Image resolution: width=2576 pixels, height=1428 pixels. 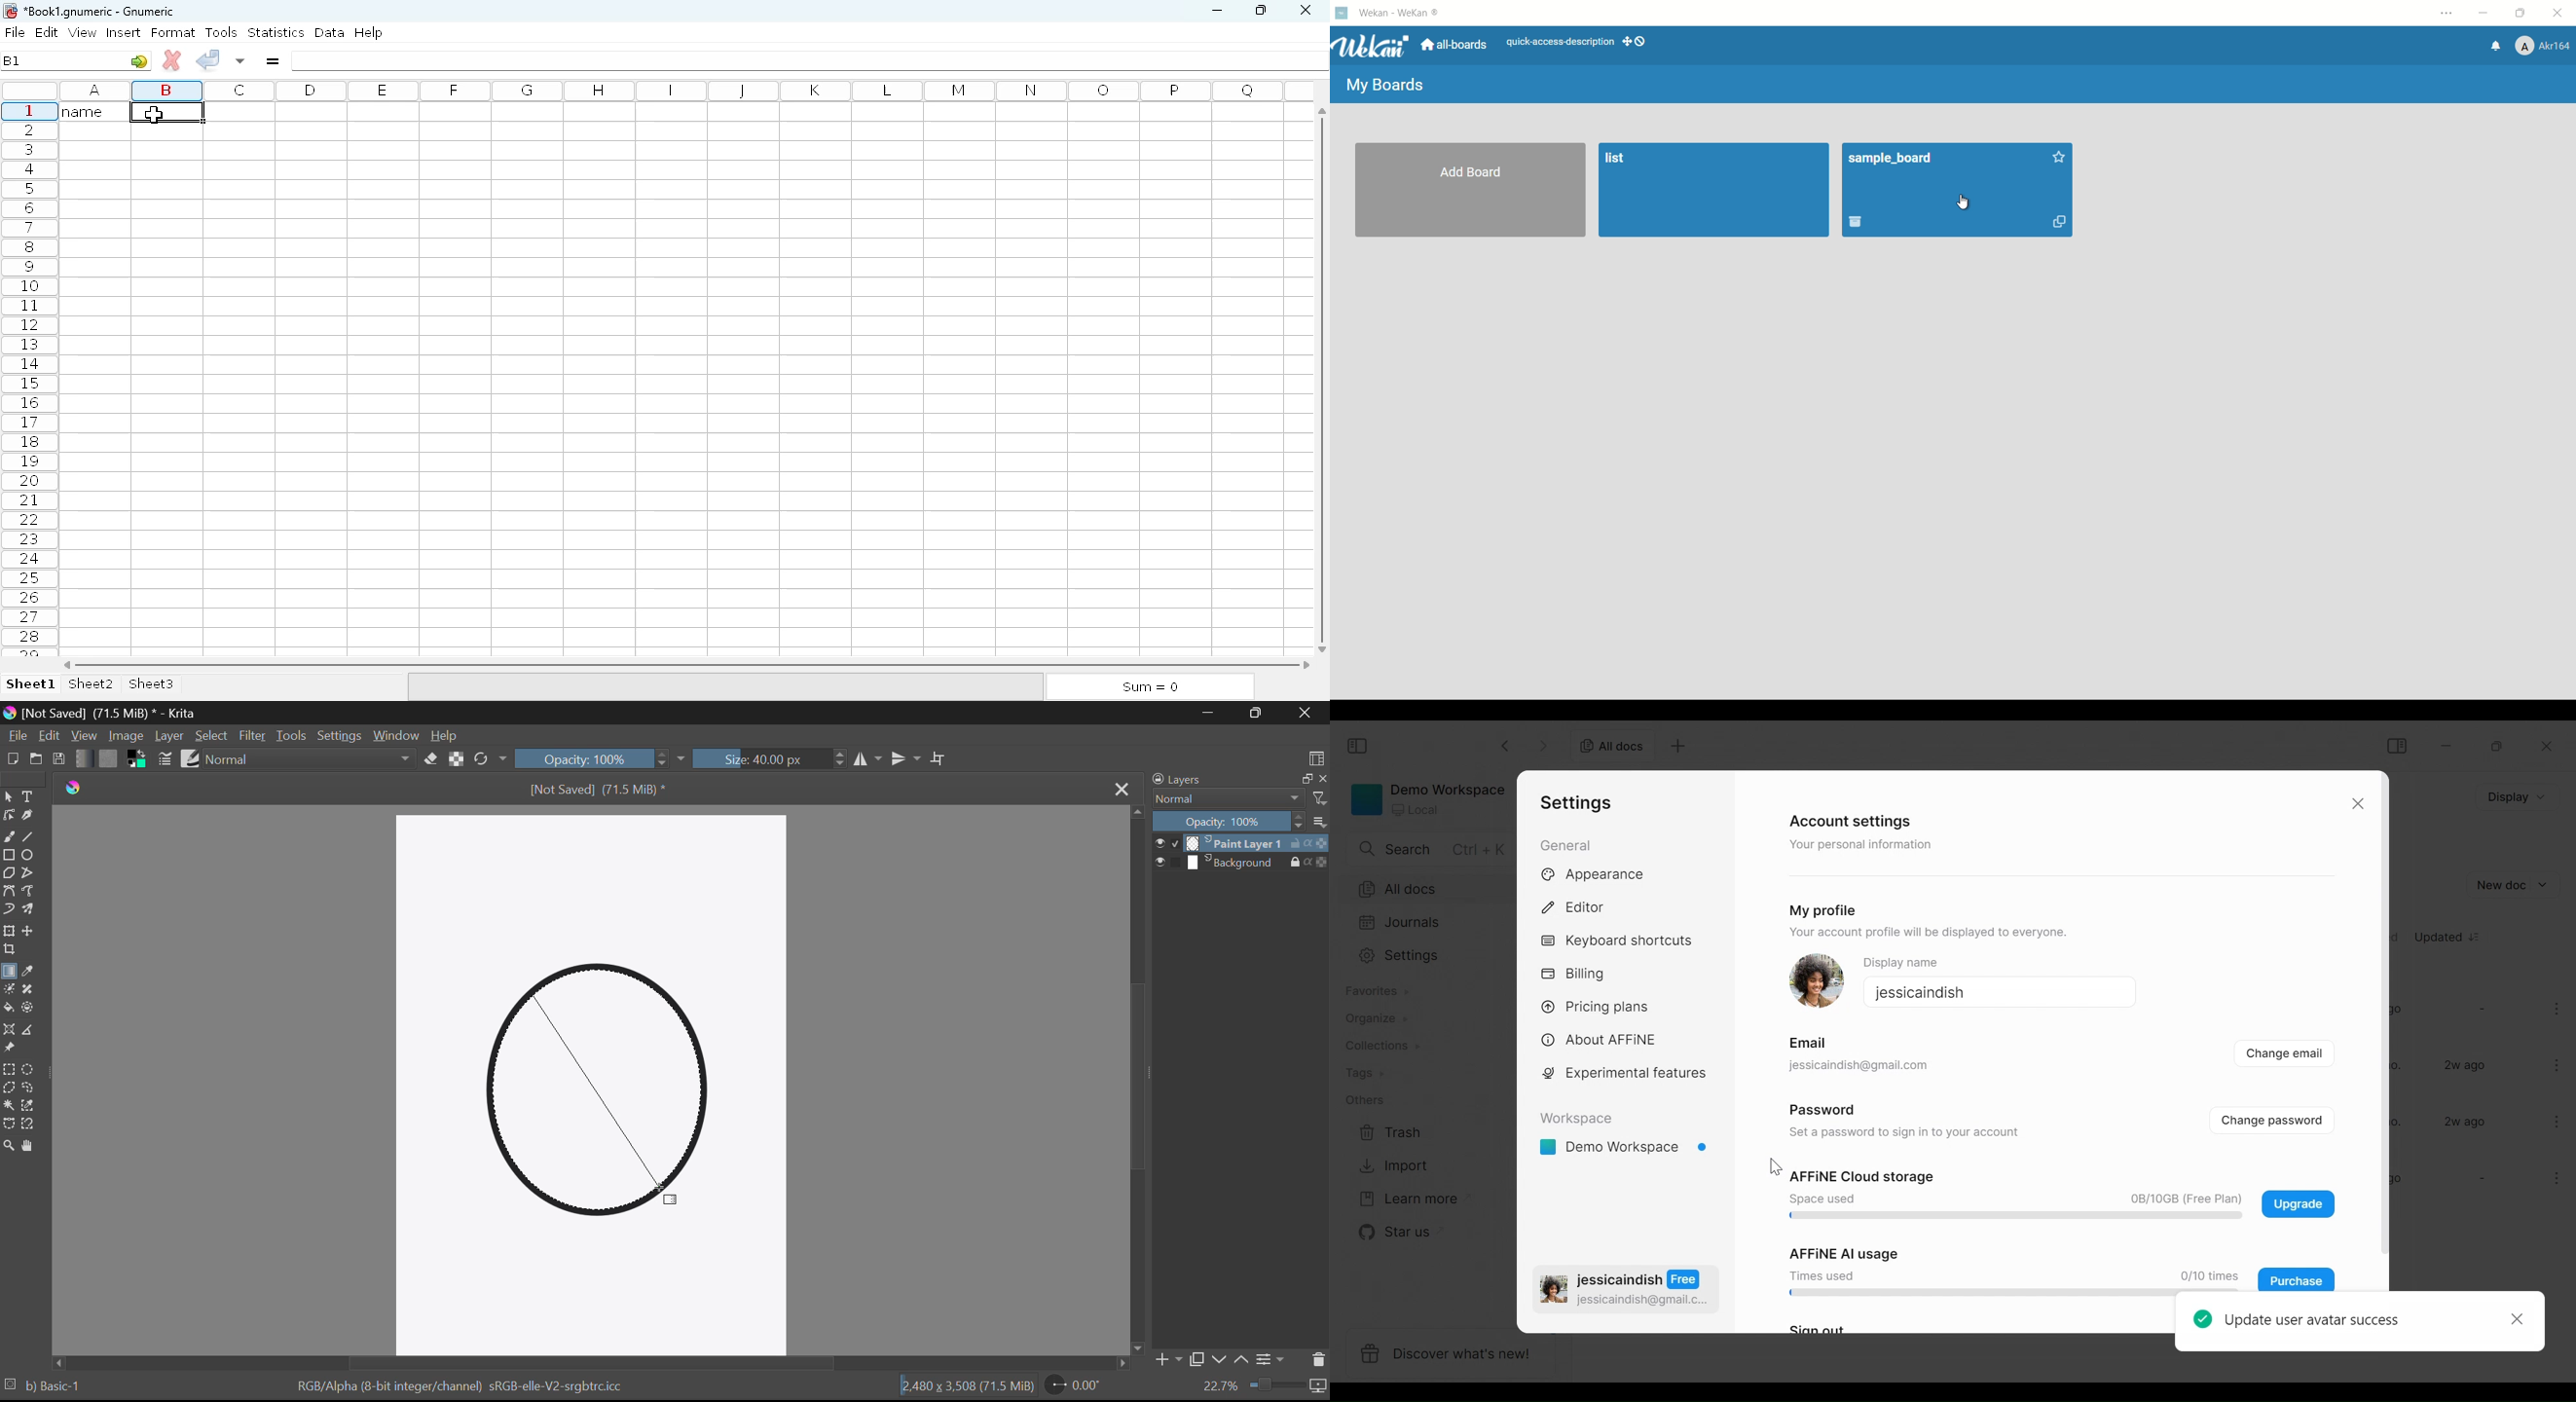 What do you see at coordinates (212, 738) in the screenshot?
I see `Select` at bounding box center [212, 738].